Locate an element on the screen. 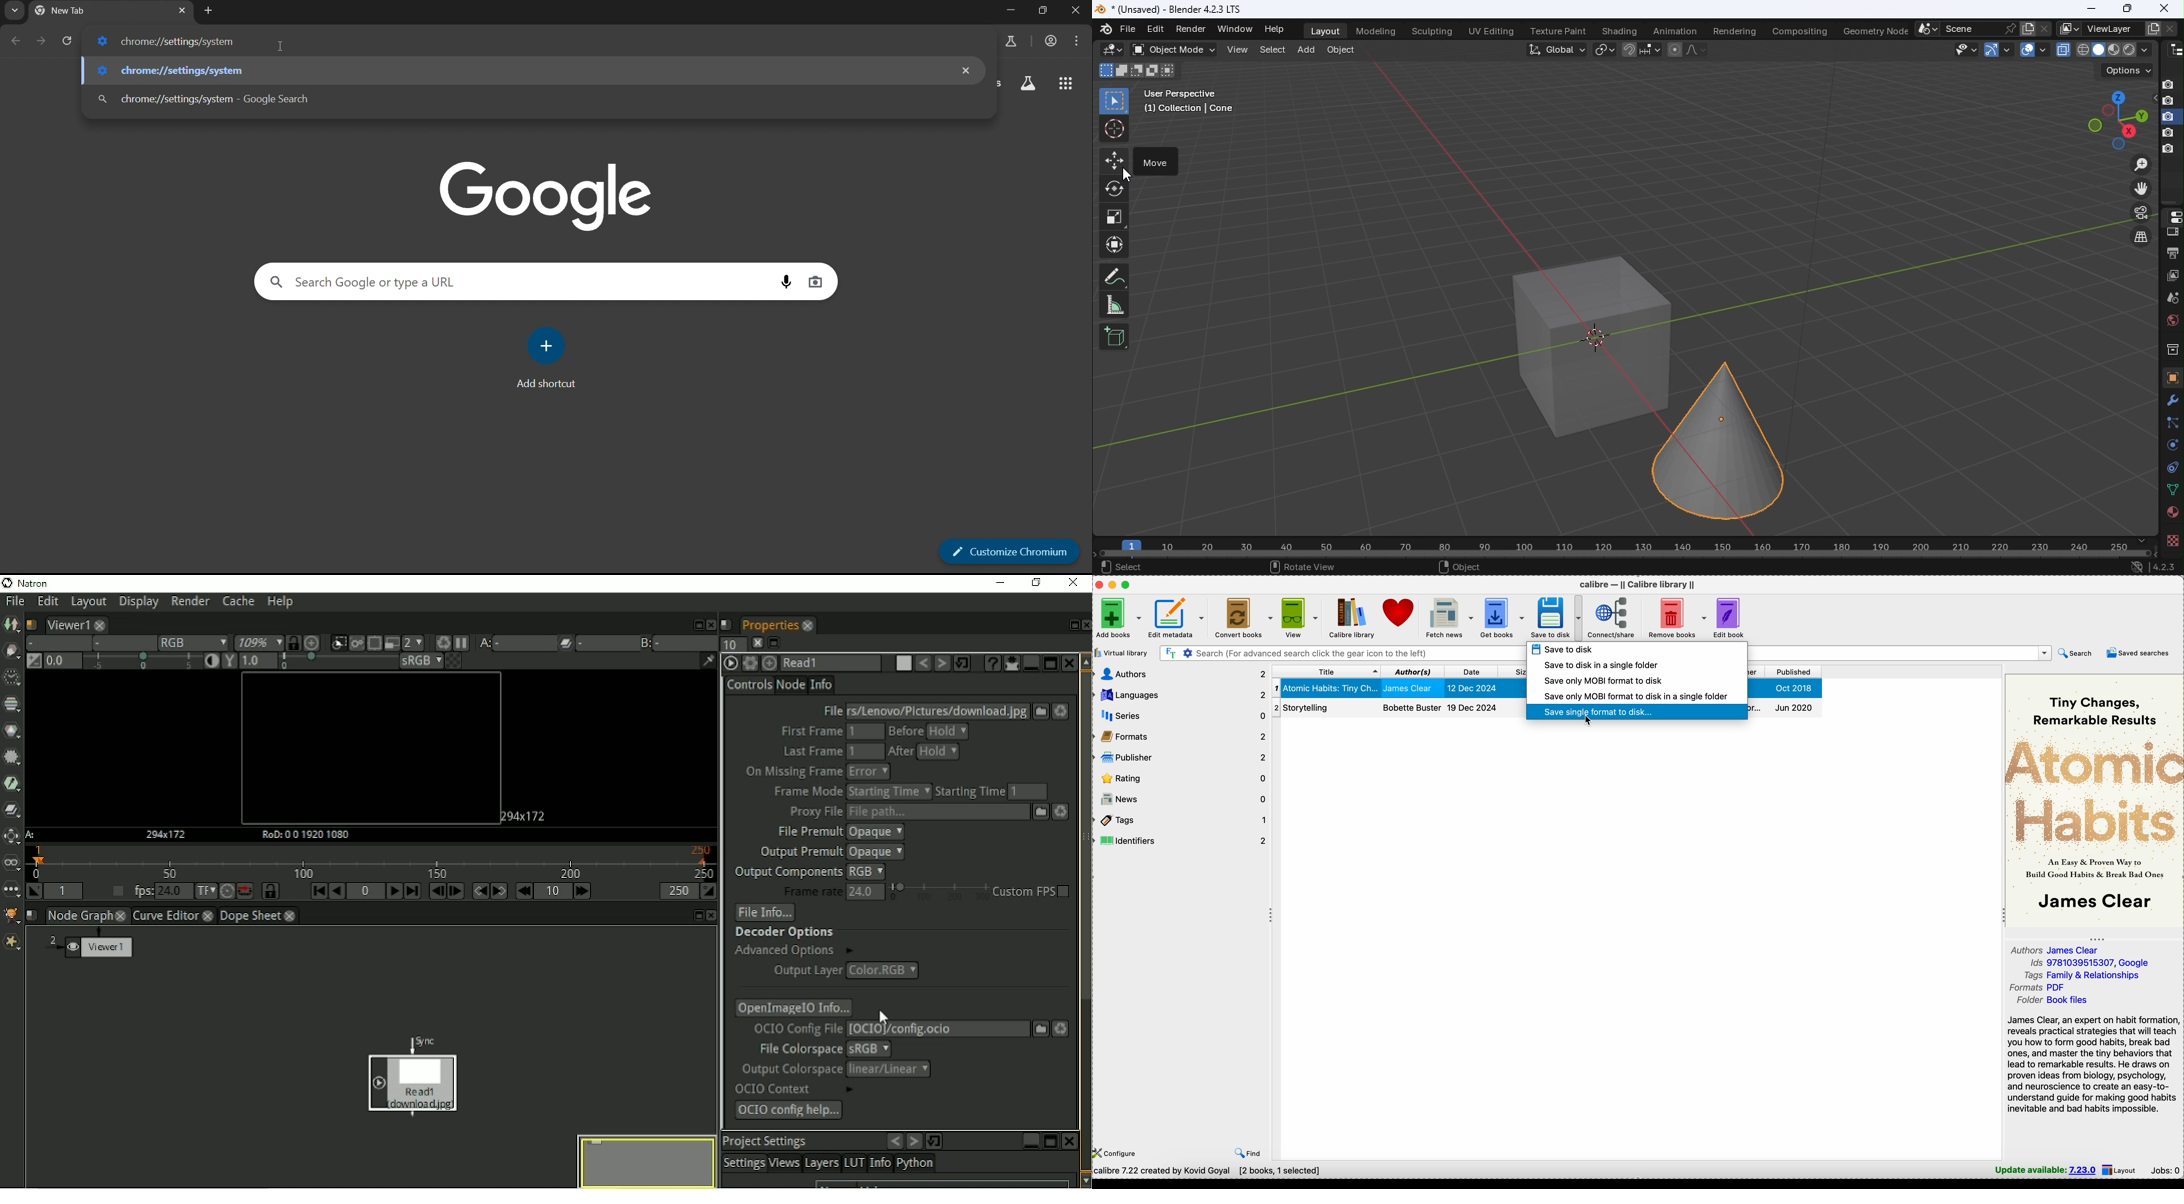 The width and height of the screenshot is (2184, 1204). chrome://settings/system is located at coordinates (173, 44).